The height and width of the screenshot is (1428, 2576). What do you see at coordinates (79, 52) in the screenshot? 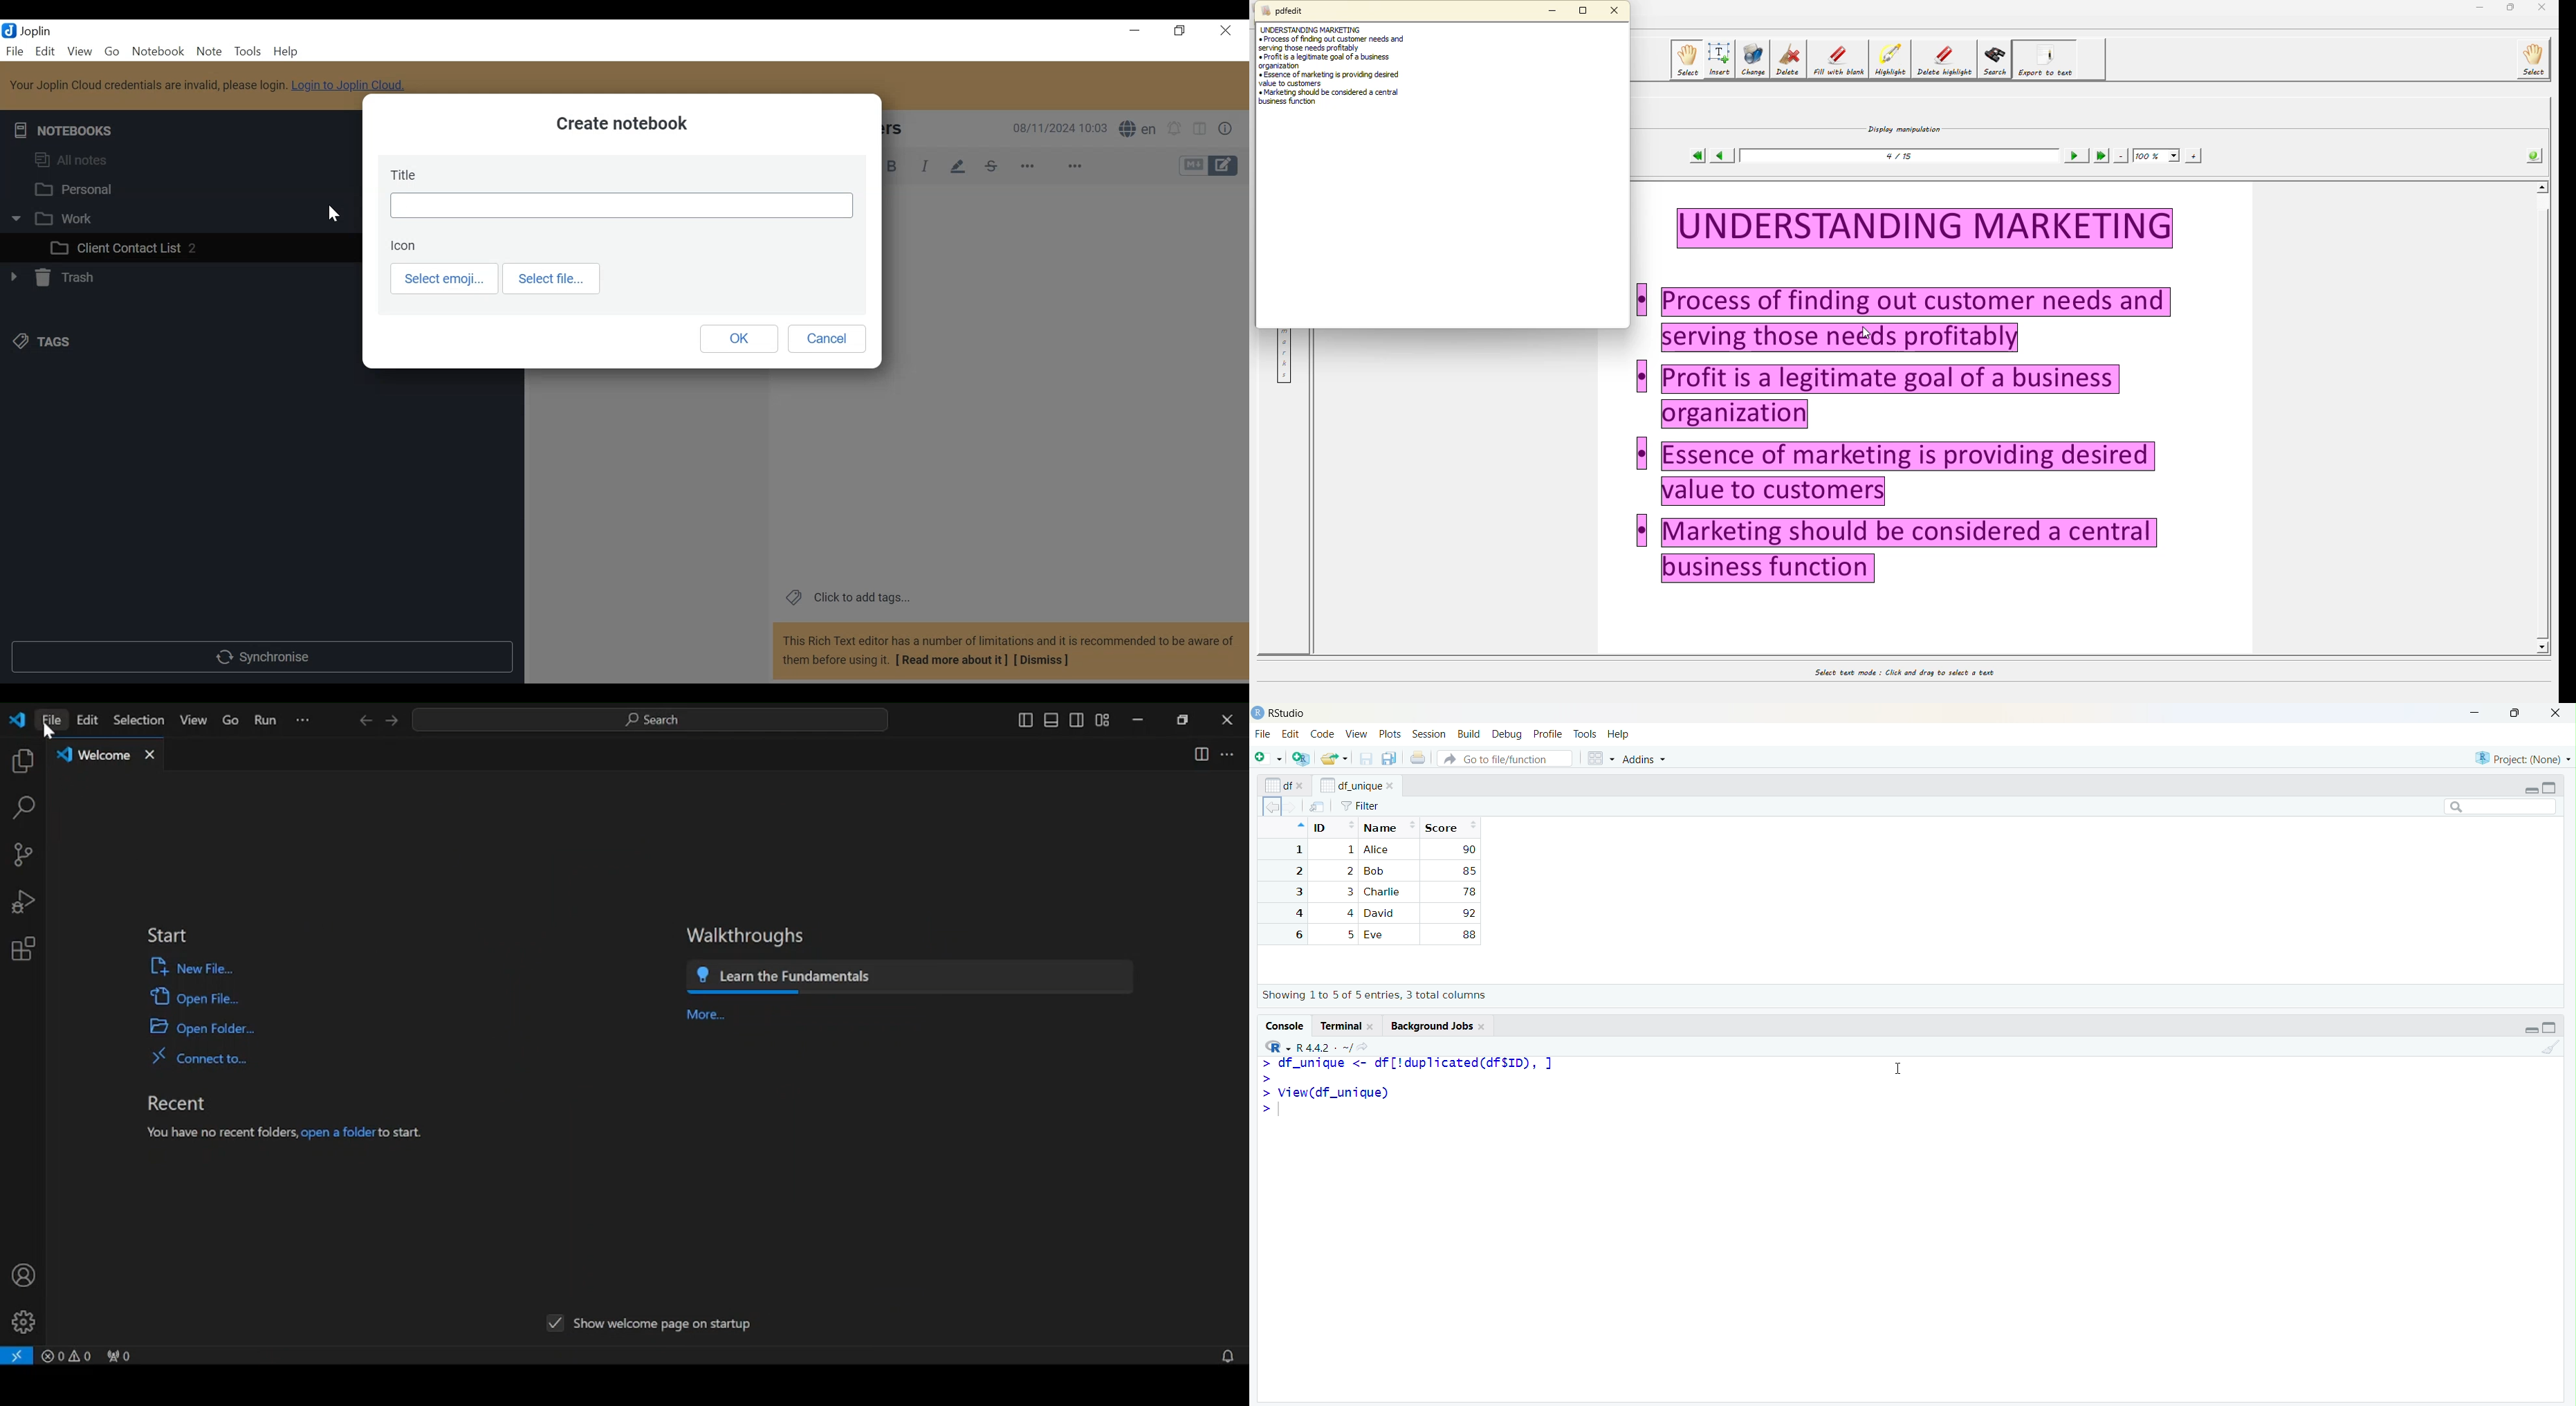
I see `View` at bounding box center [79, 52].